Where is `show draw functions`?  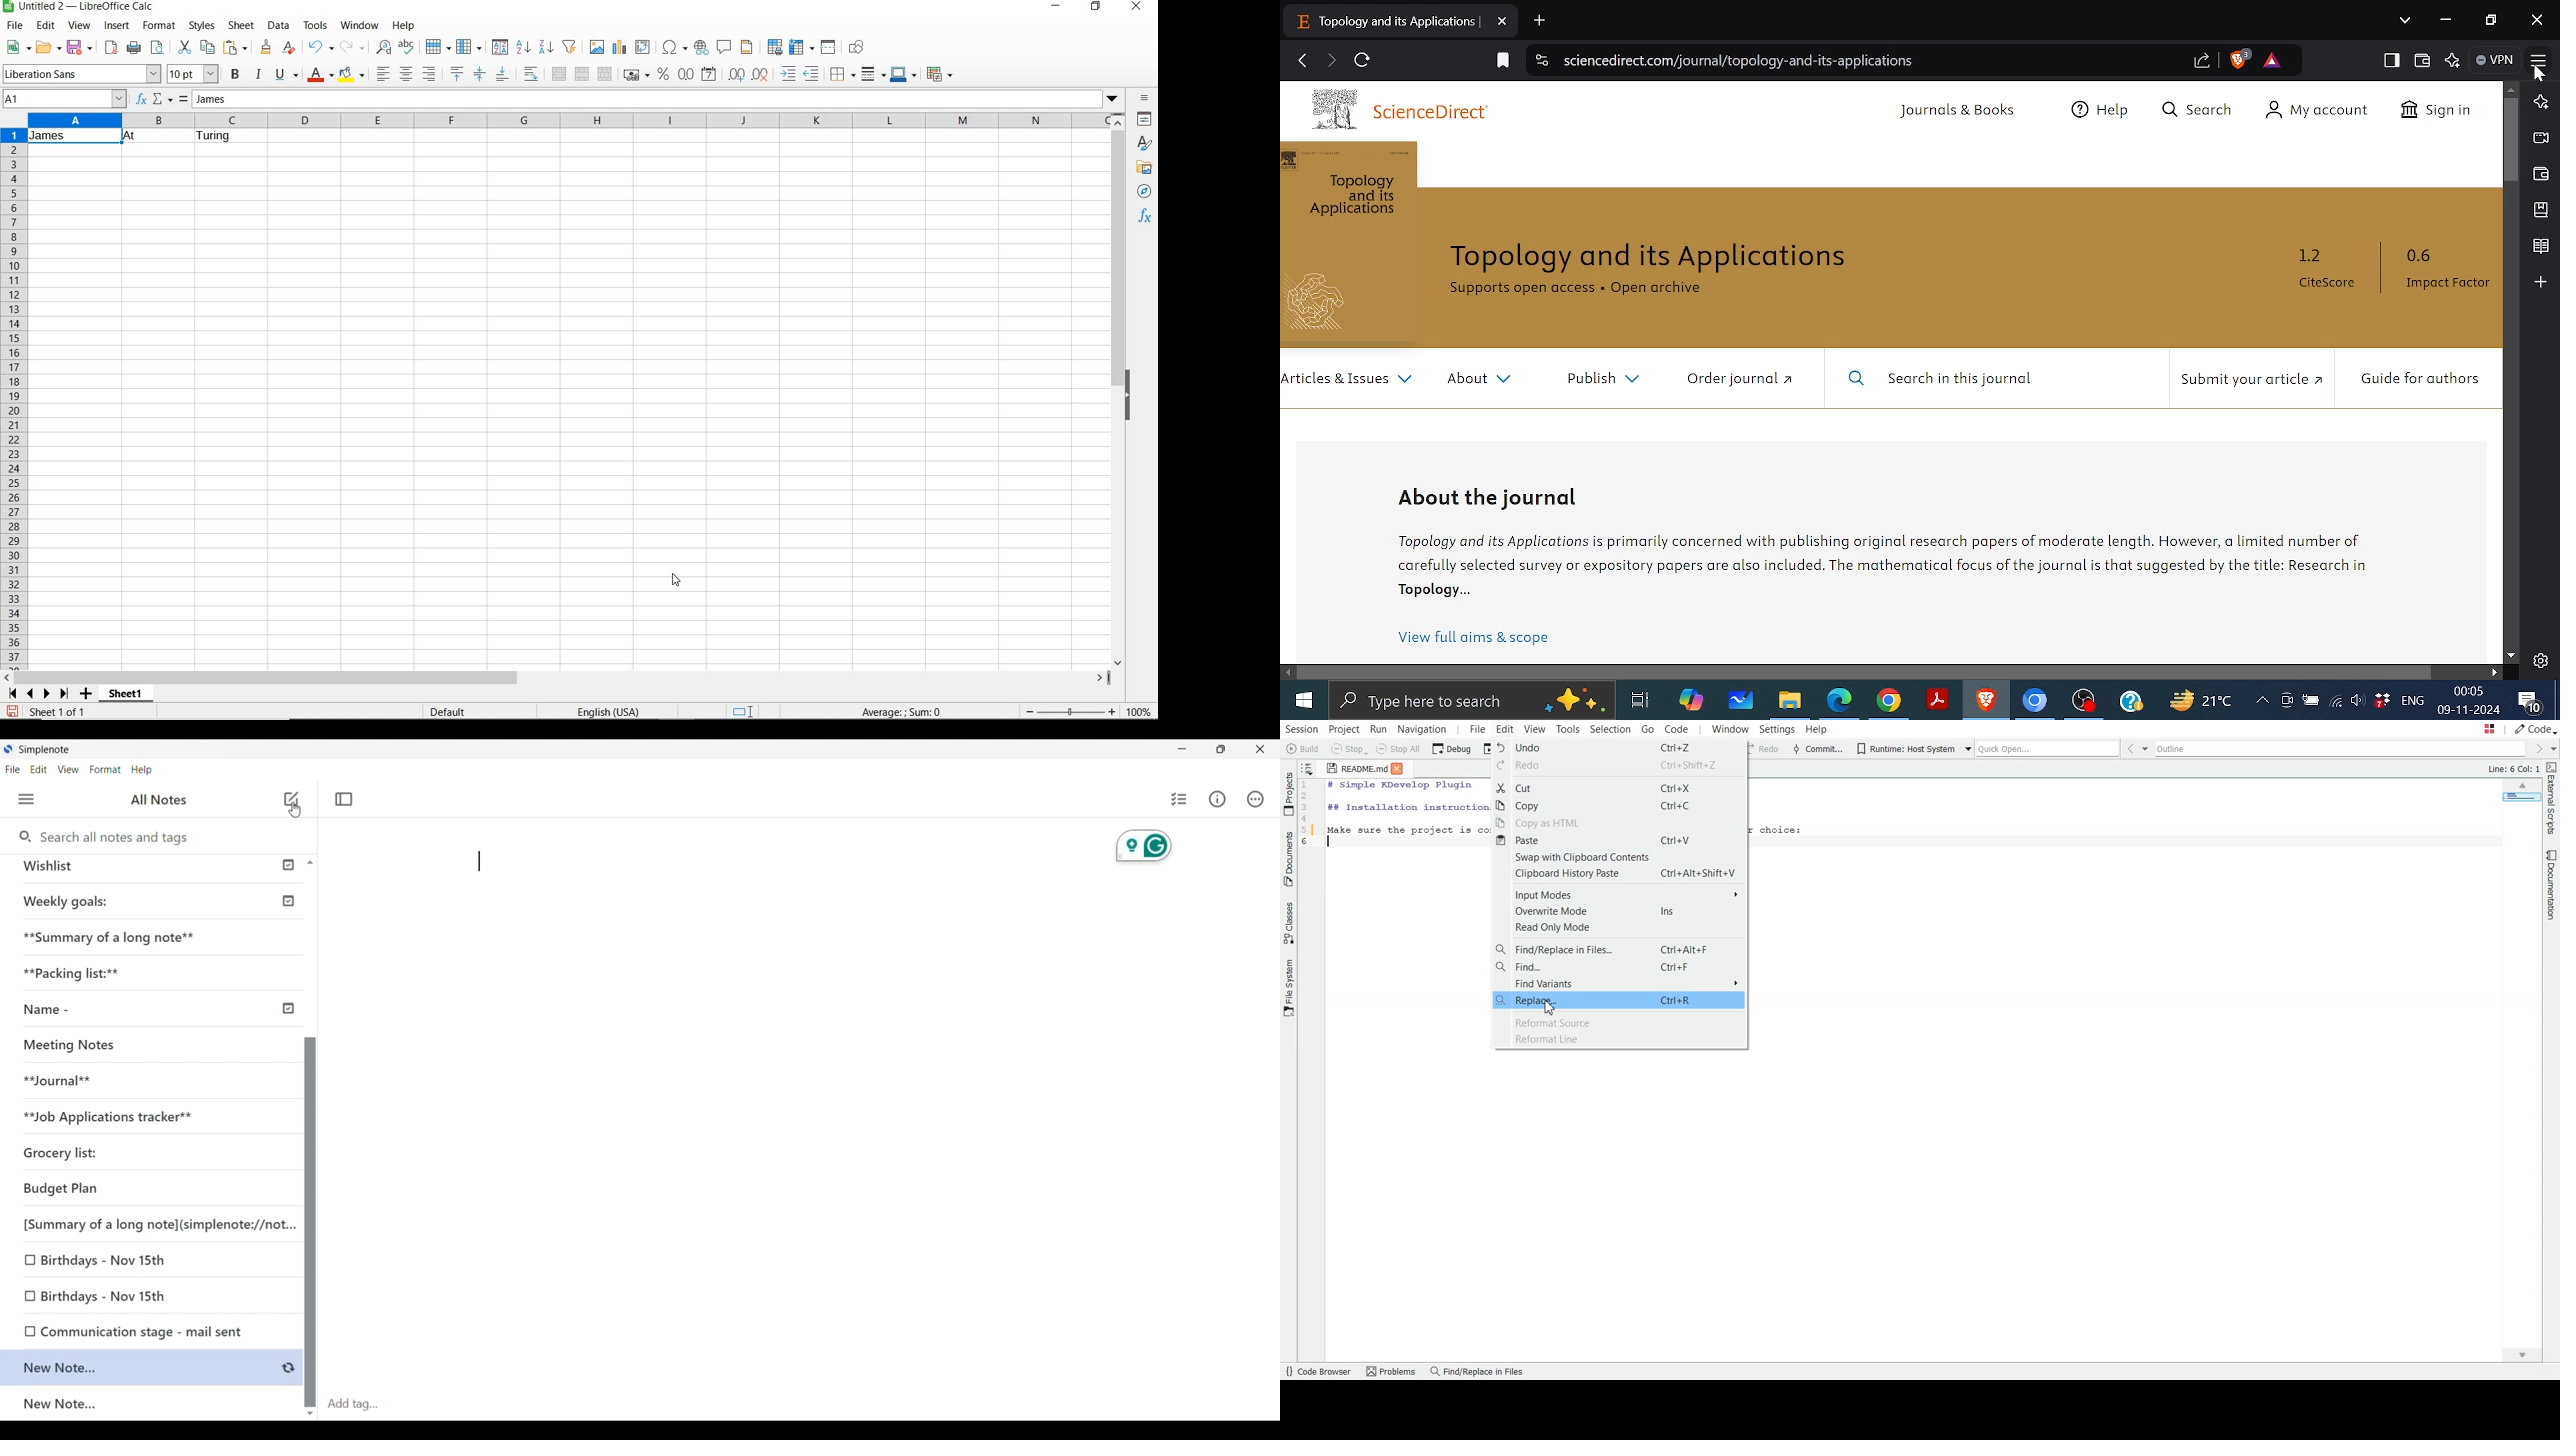 show draw functions is located at coordinates (861, 49).